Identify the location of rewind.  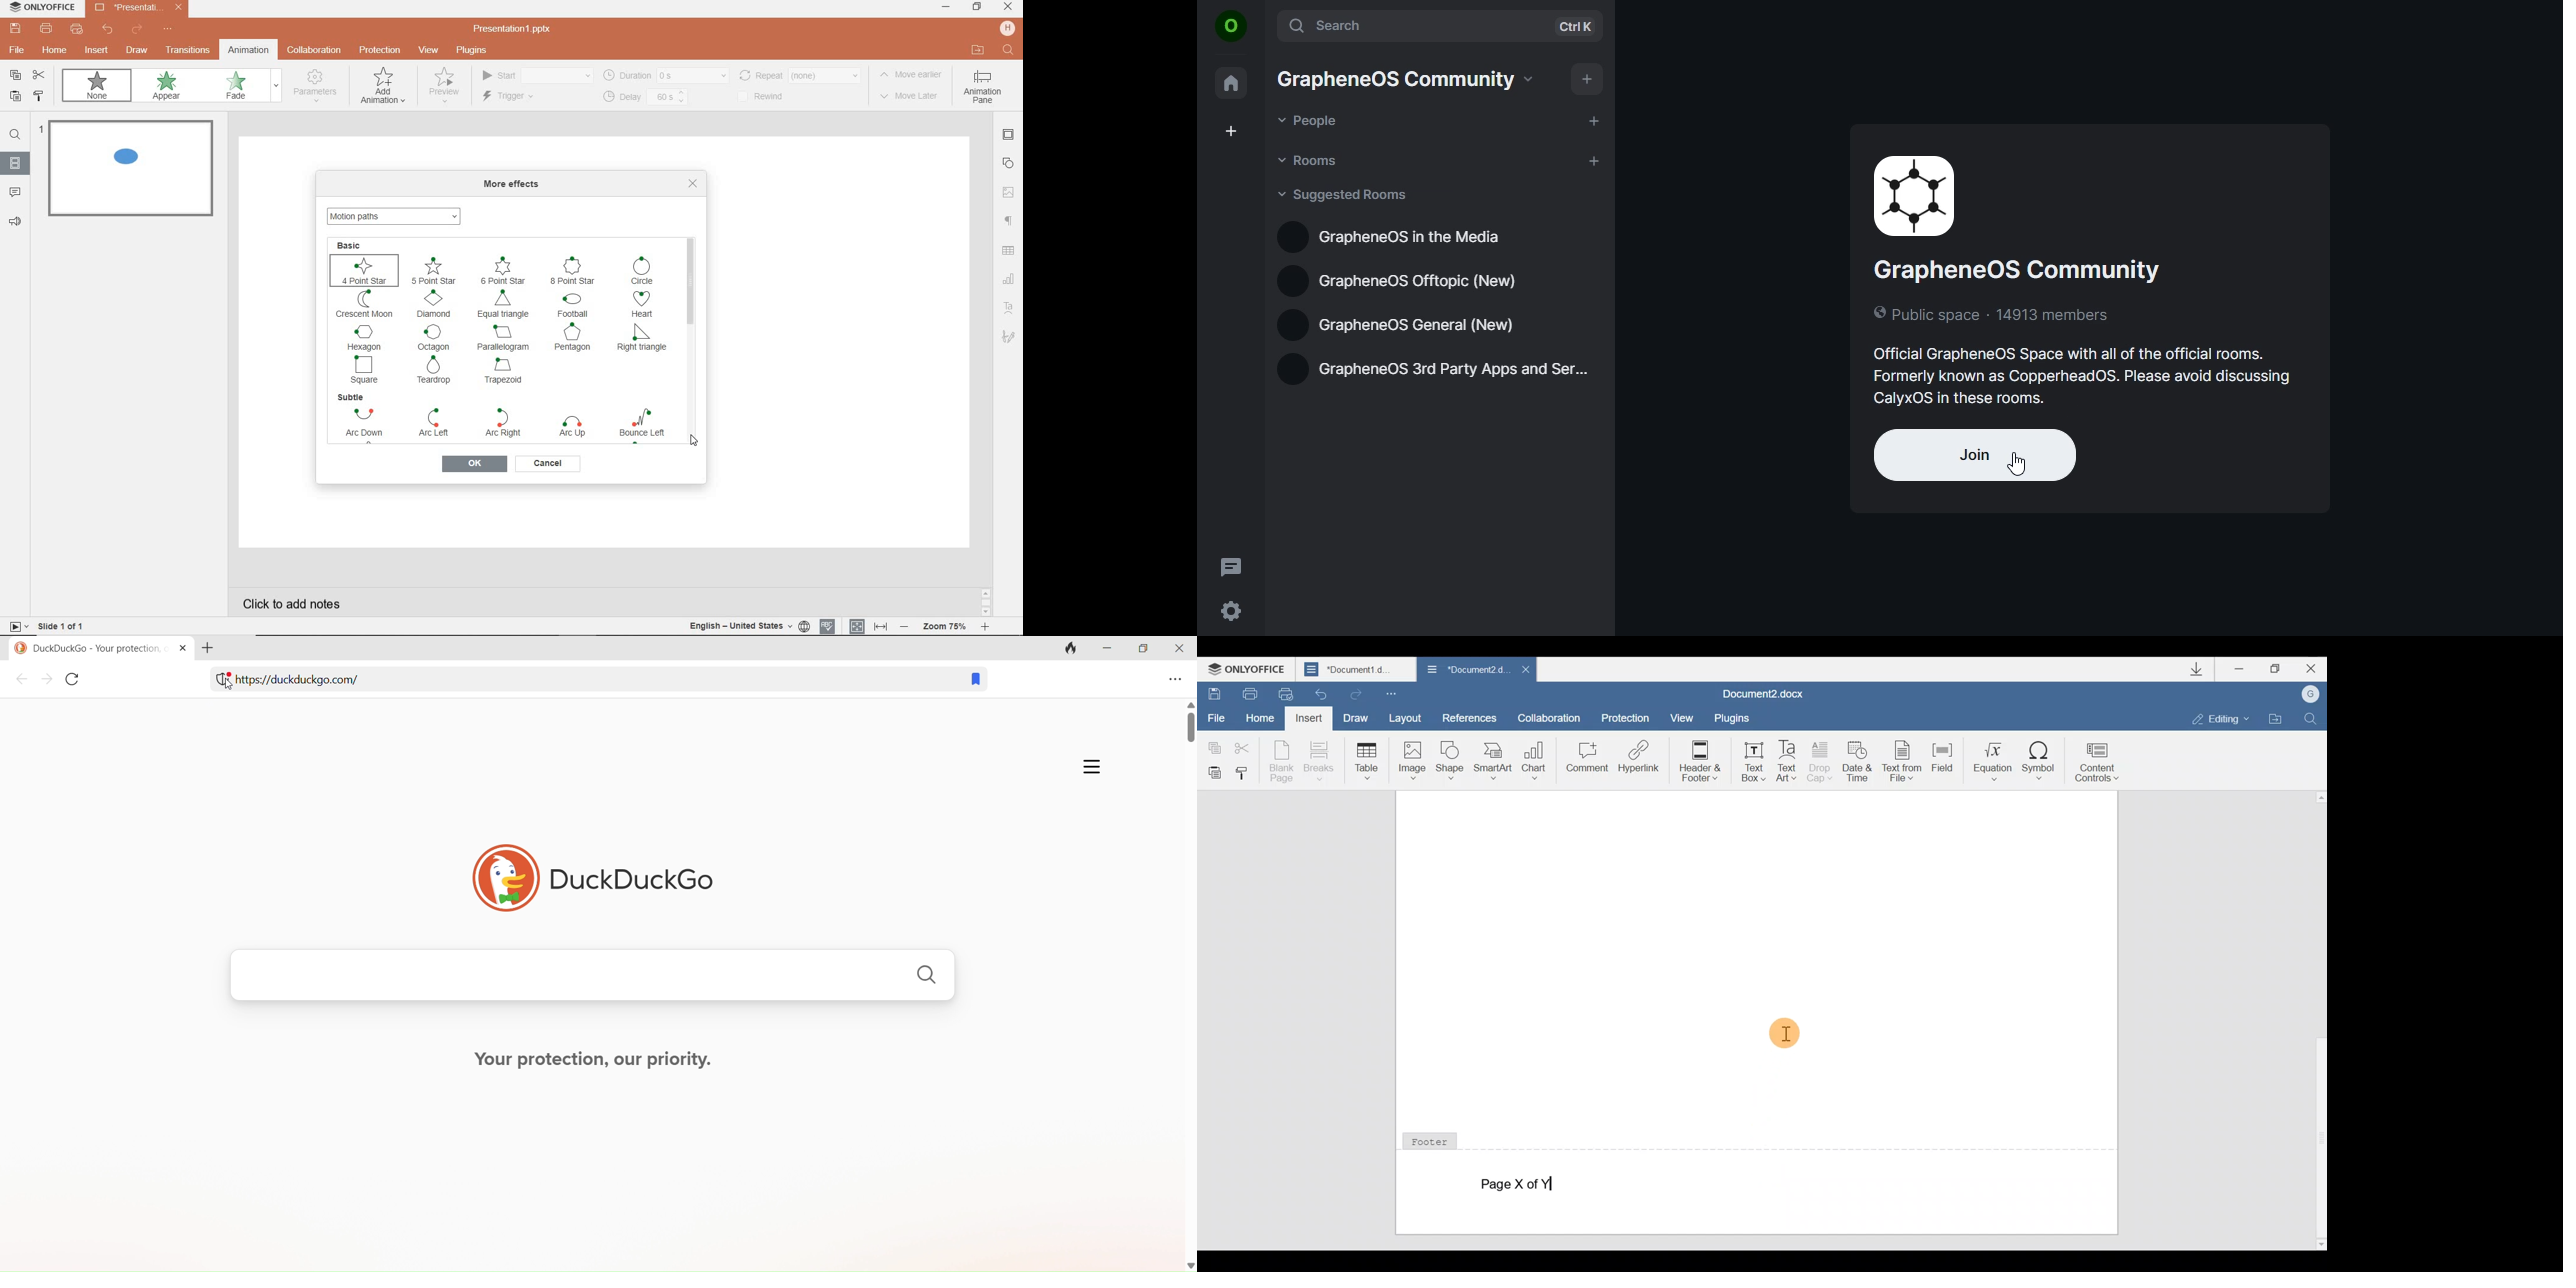
(799, 74).